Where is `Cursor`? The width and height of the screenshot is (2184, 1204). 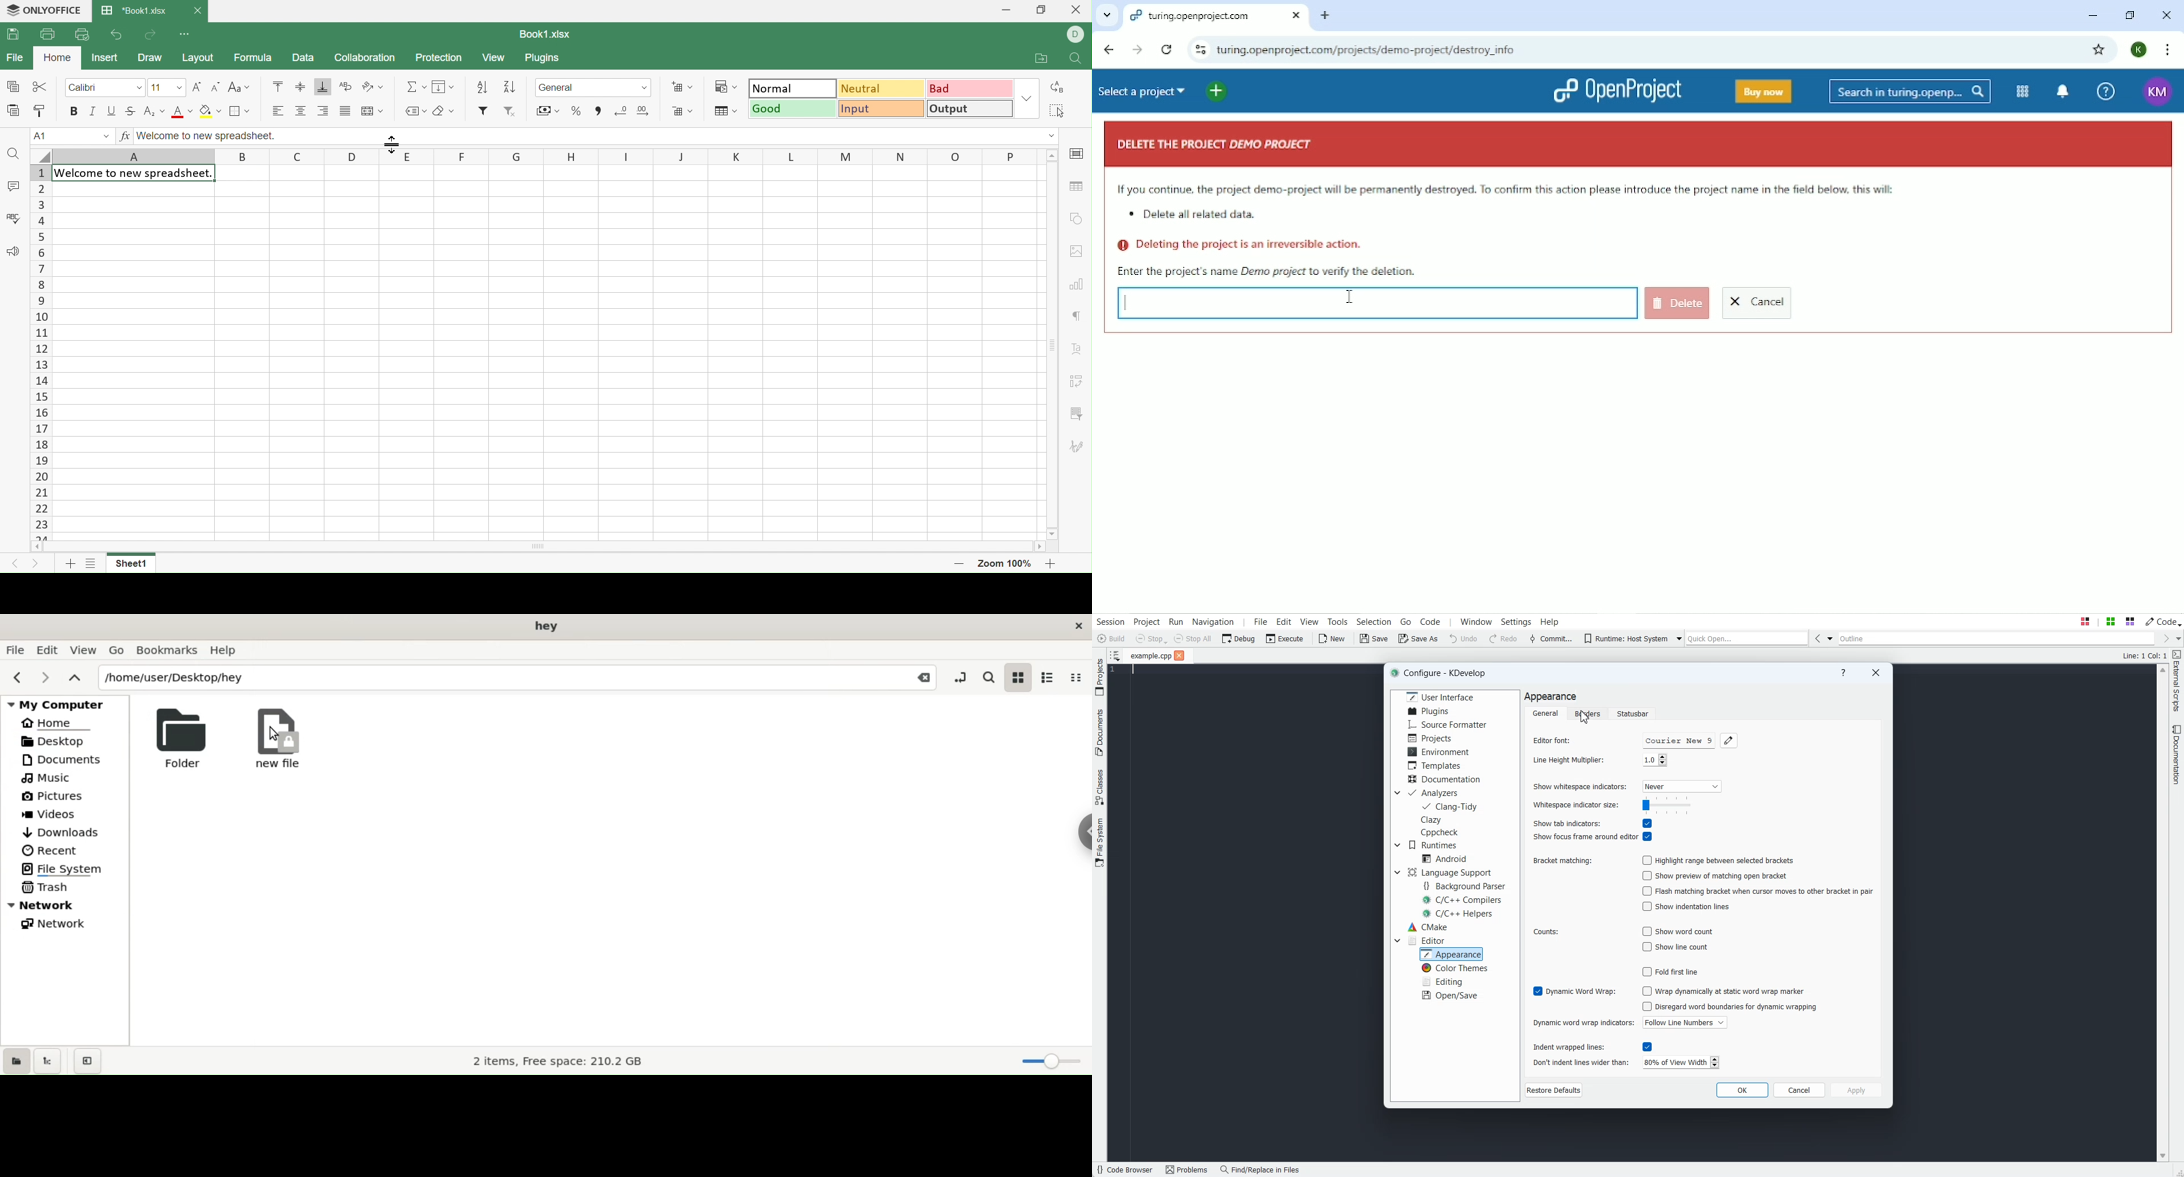 Cursor is located at coordinates (1353, 300).